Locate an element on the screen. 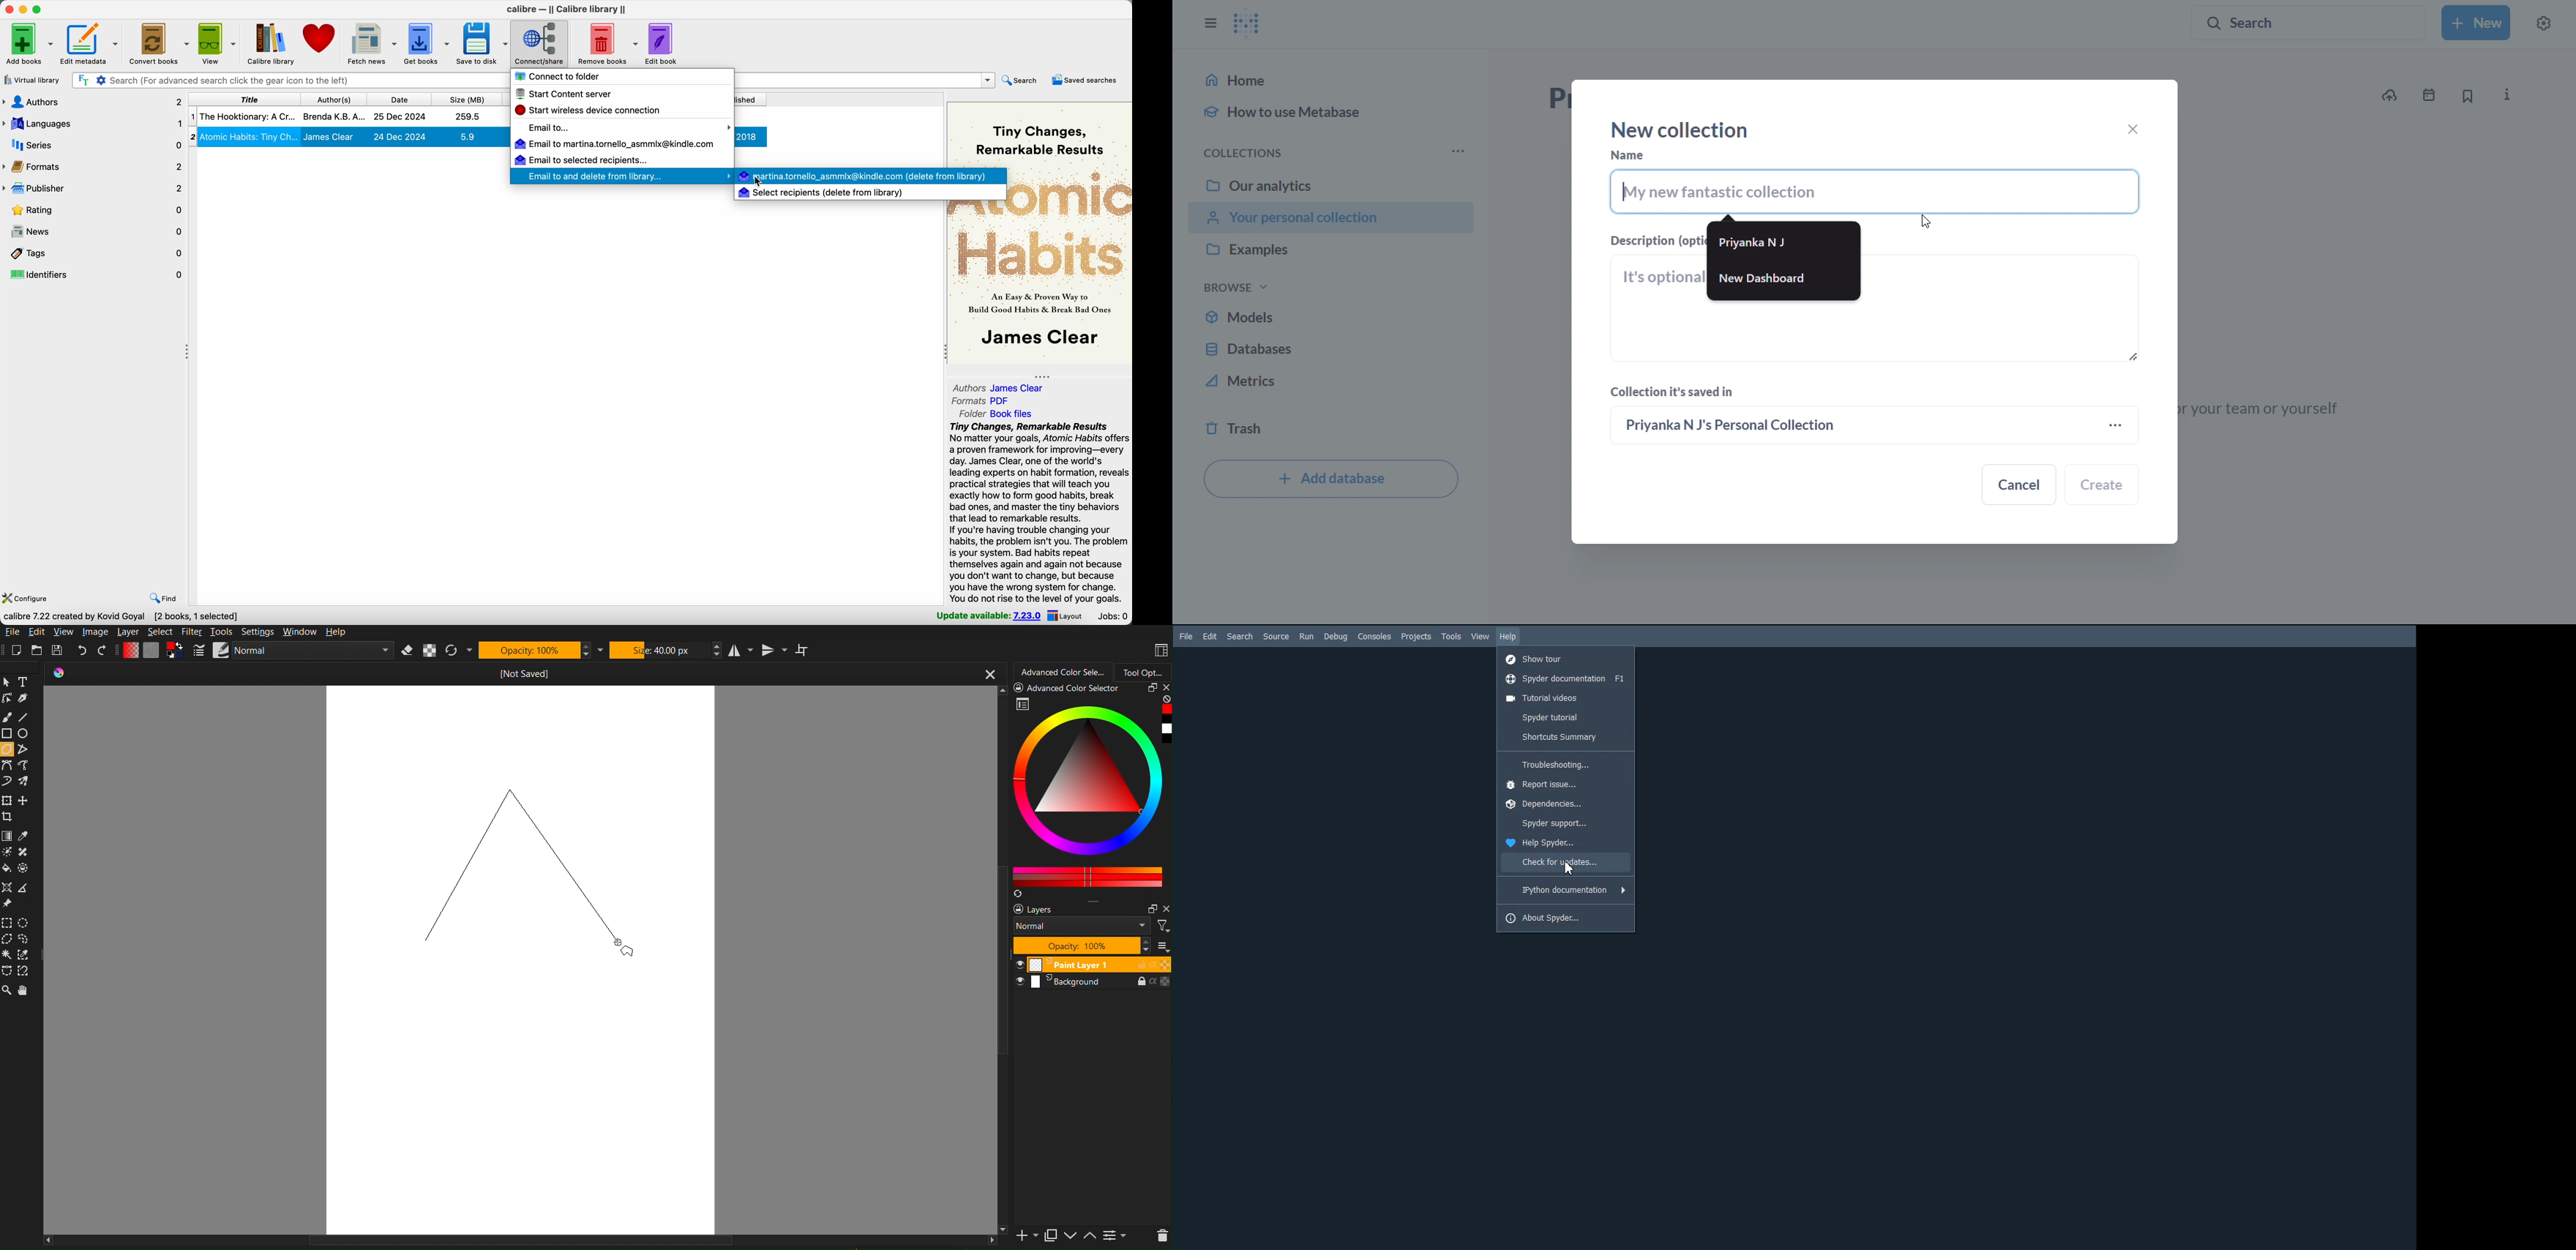 This screenshot has height=1260, width=2576. view is located at coordinates (218, 43).